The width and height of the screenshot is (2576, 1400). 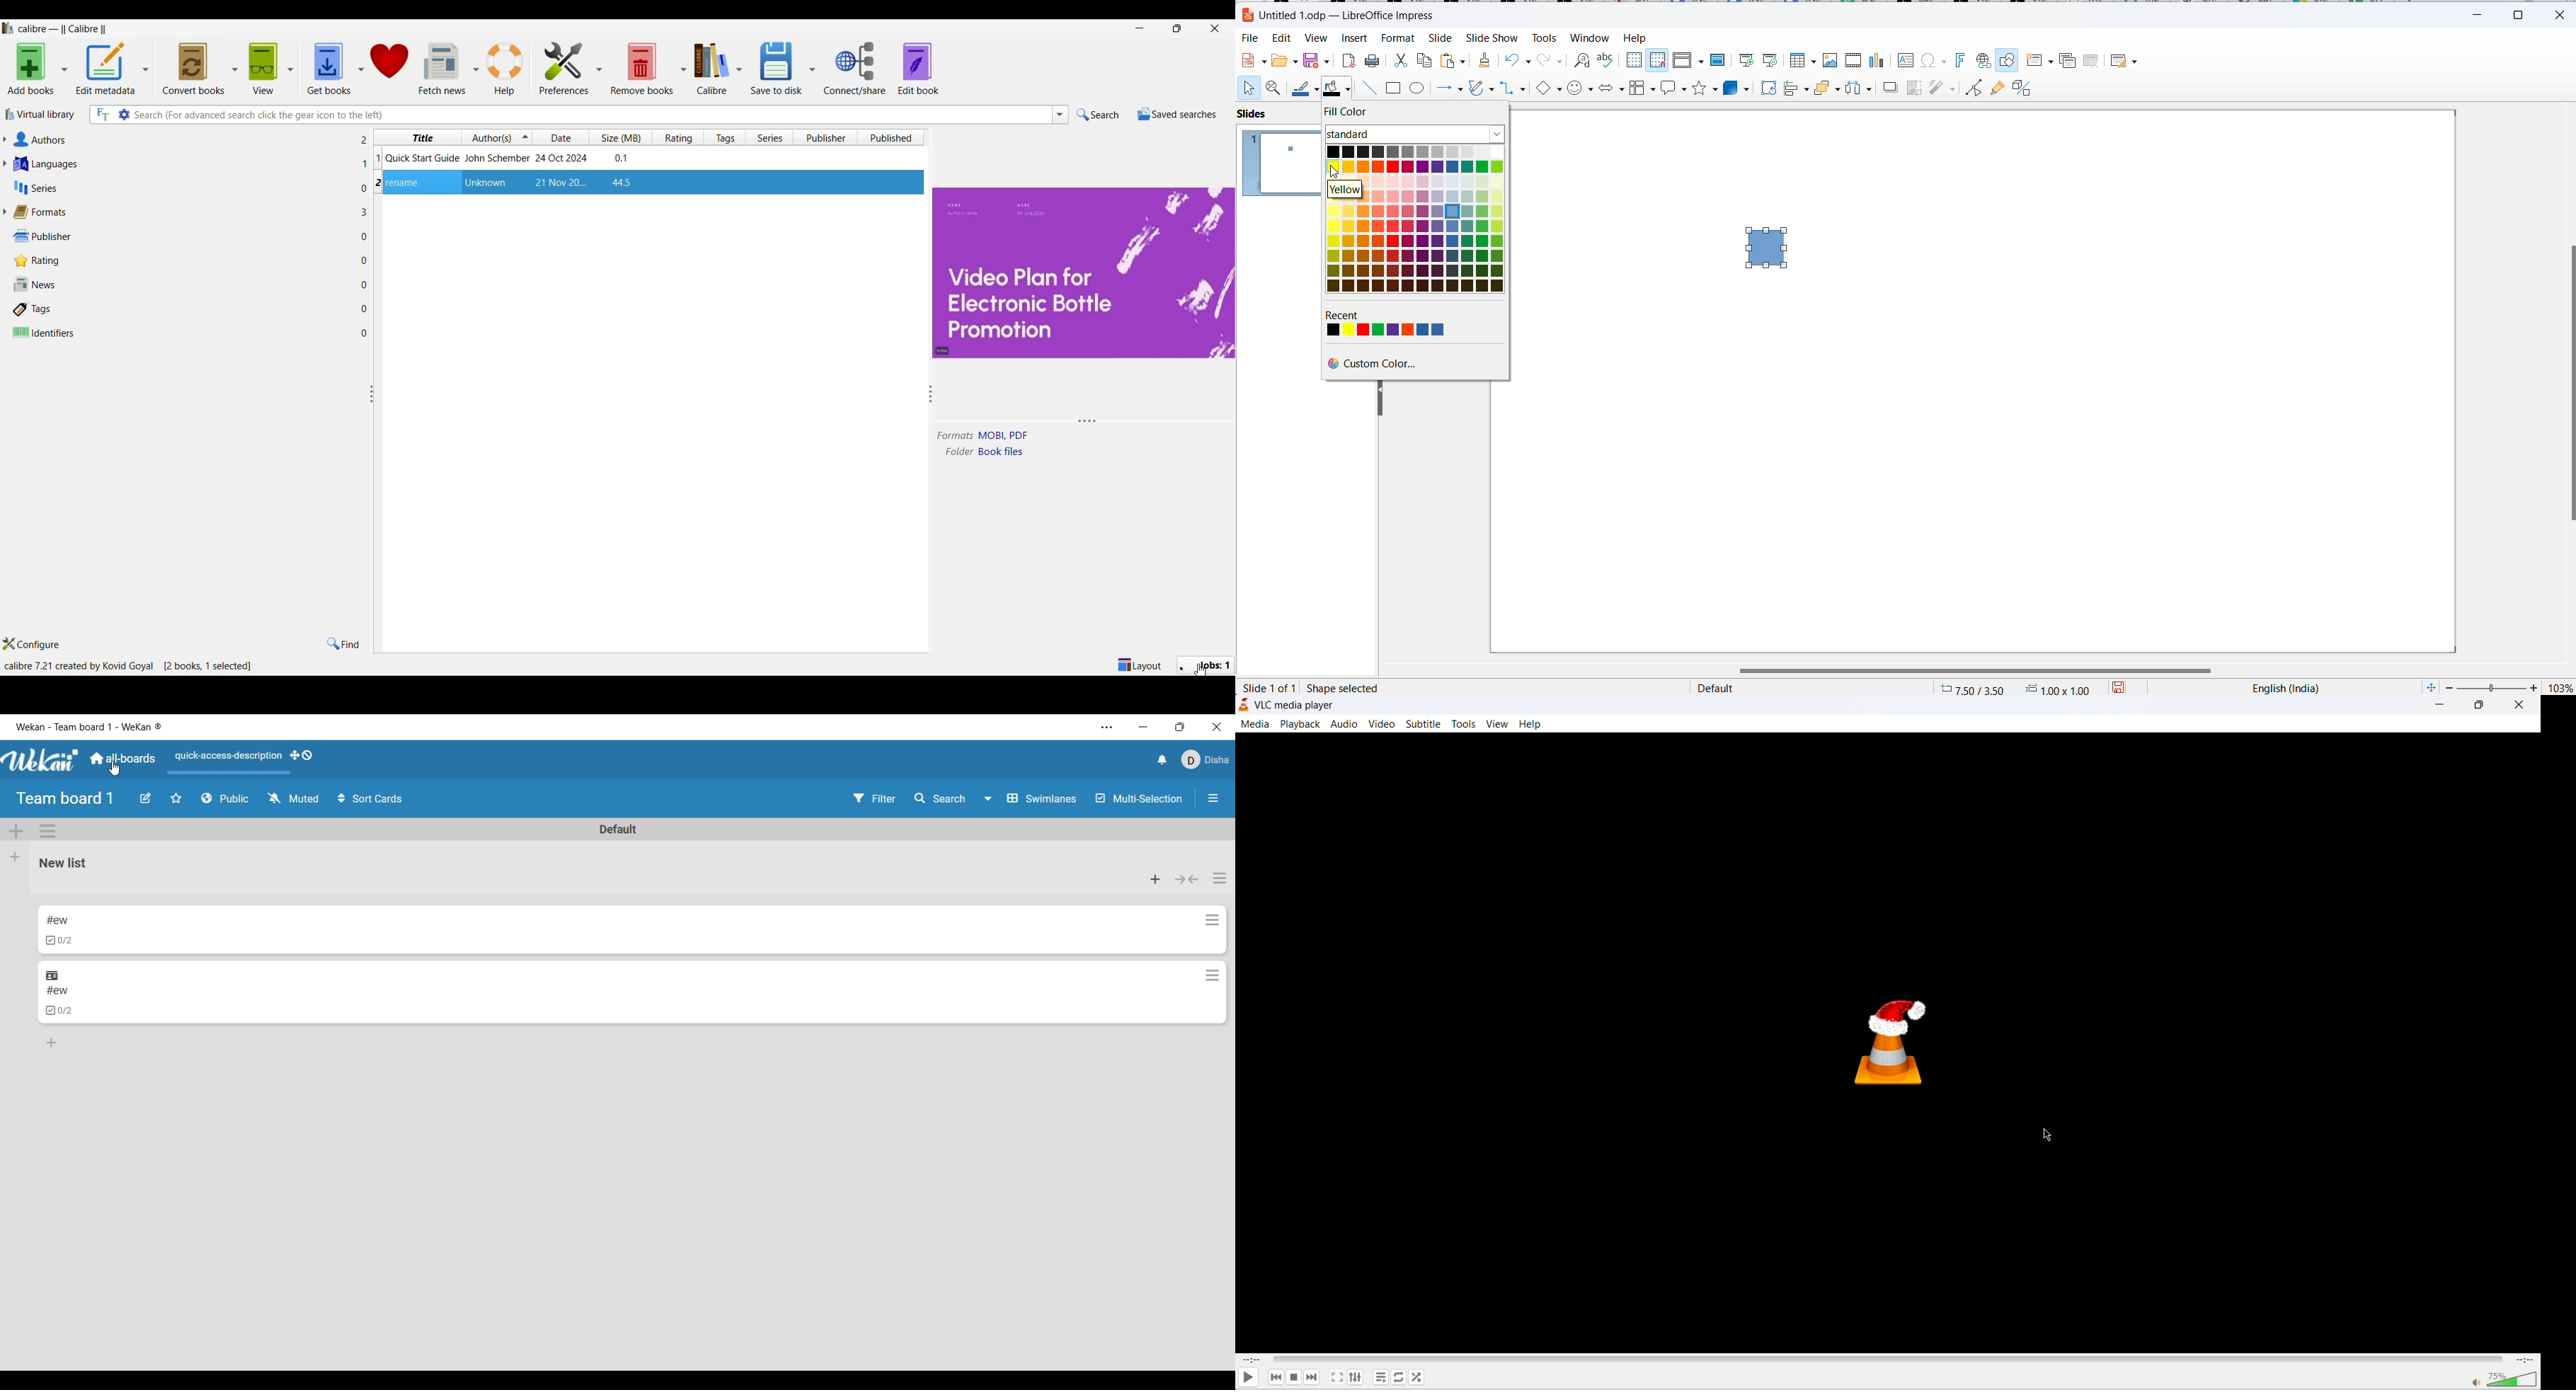 I want to click on Filter, so click(x=875, y=799).